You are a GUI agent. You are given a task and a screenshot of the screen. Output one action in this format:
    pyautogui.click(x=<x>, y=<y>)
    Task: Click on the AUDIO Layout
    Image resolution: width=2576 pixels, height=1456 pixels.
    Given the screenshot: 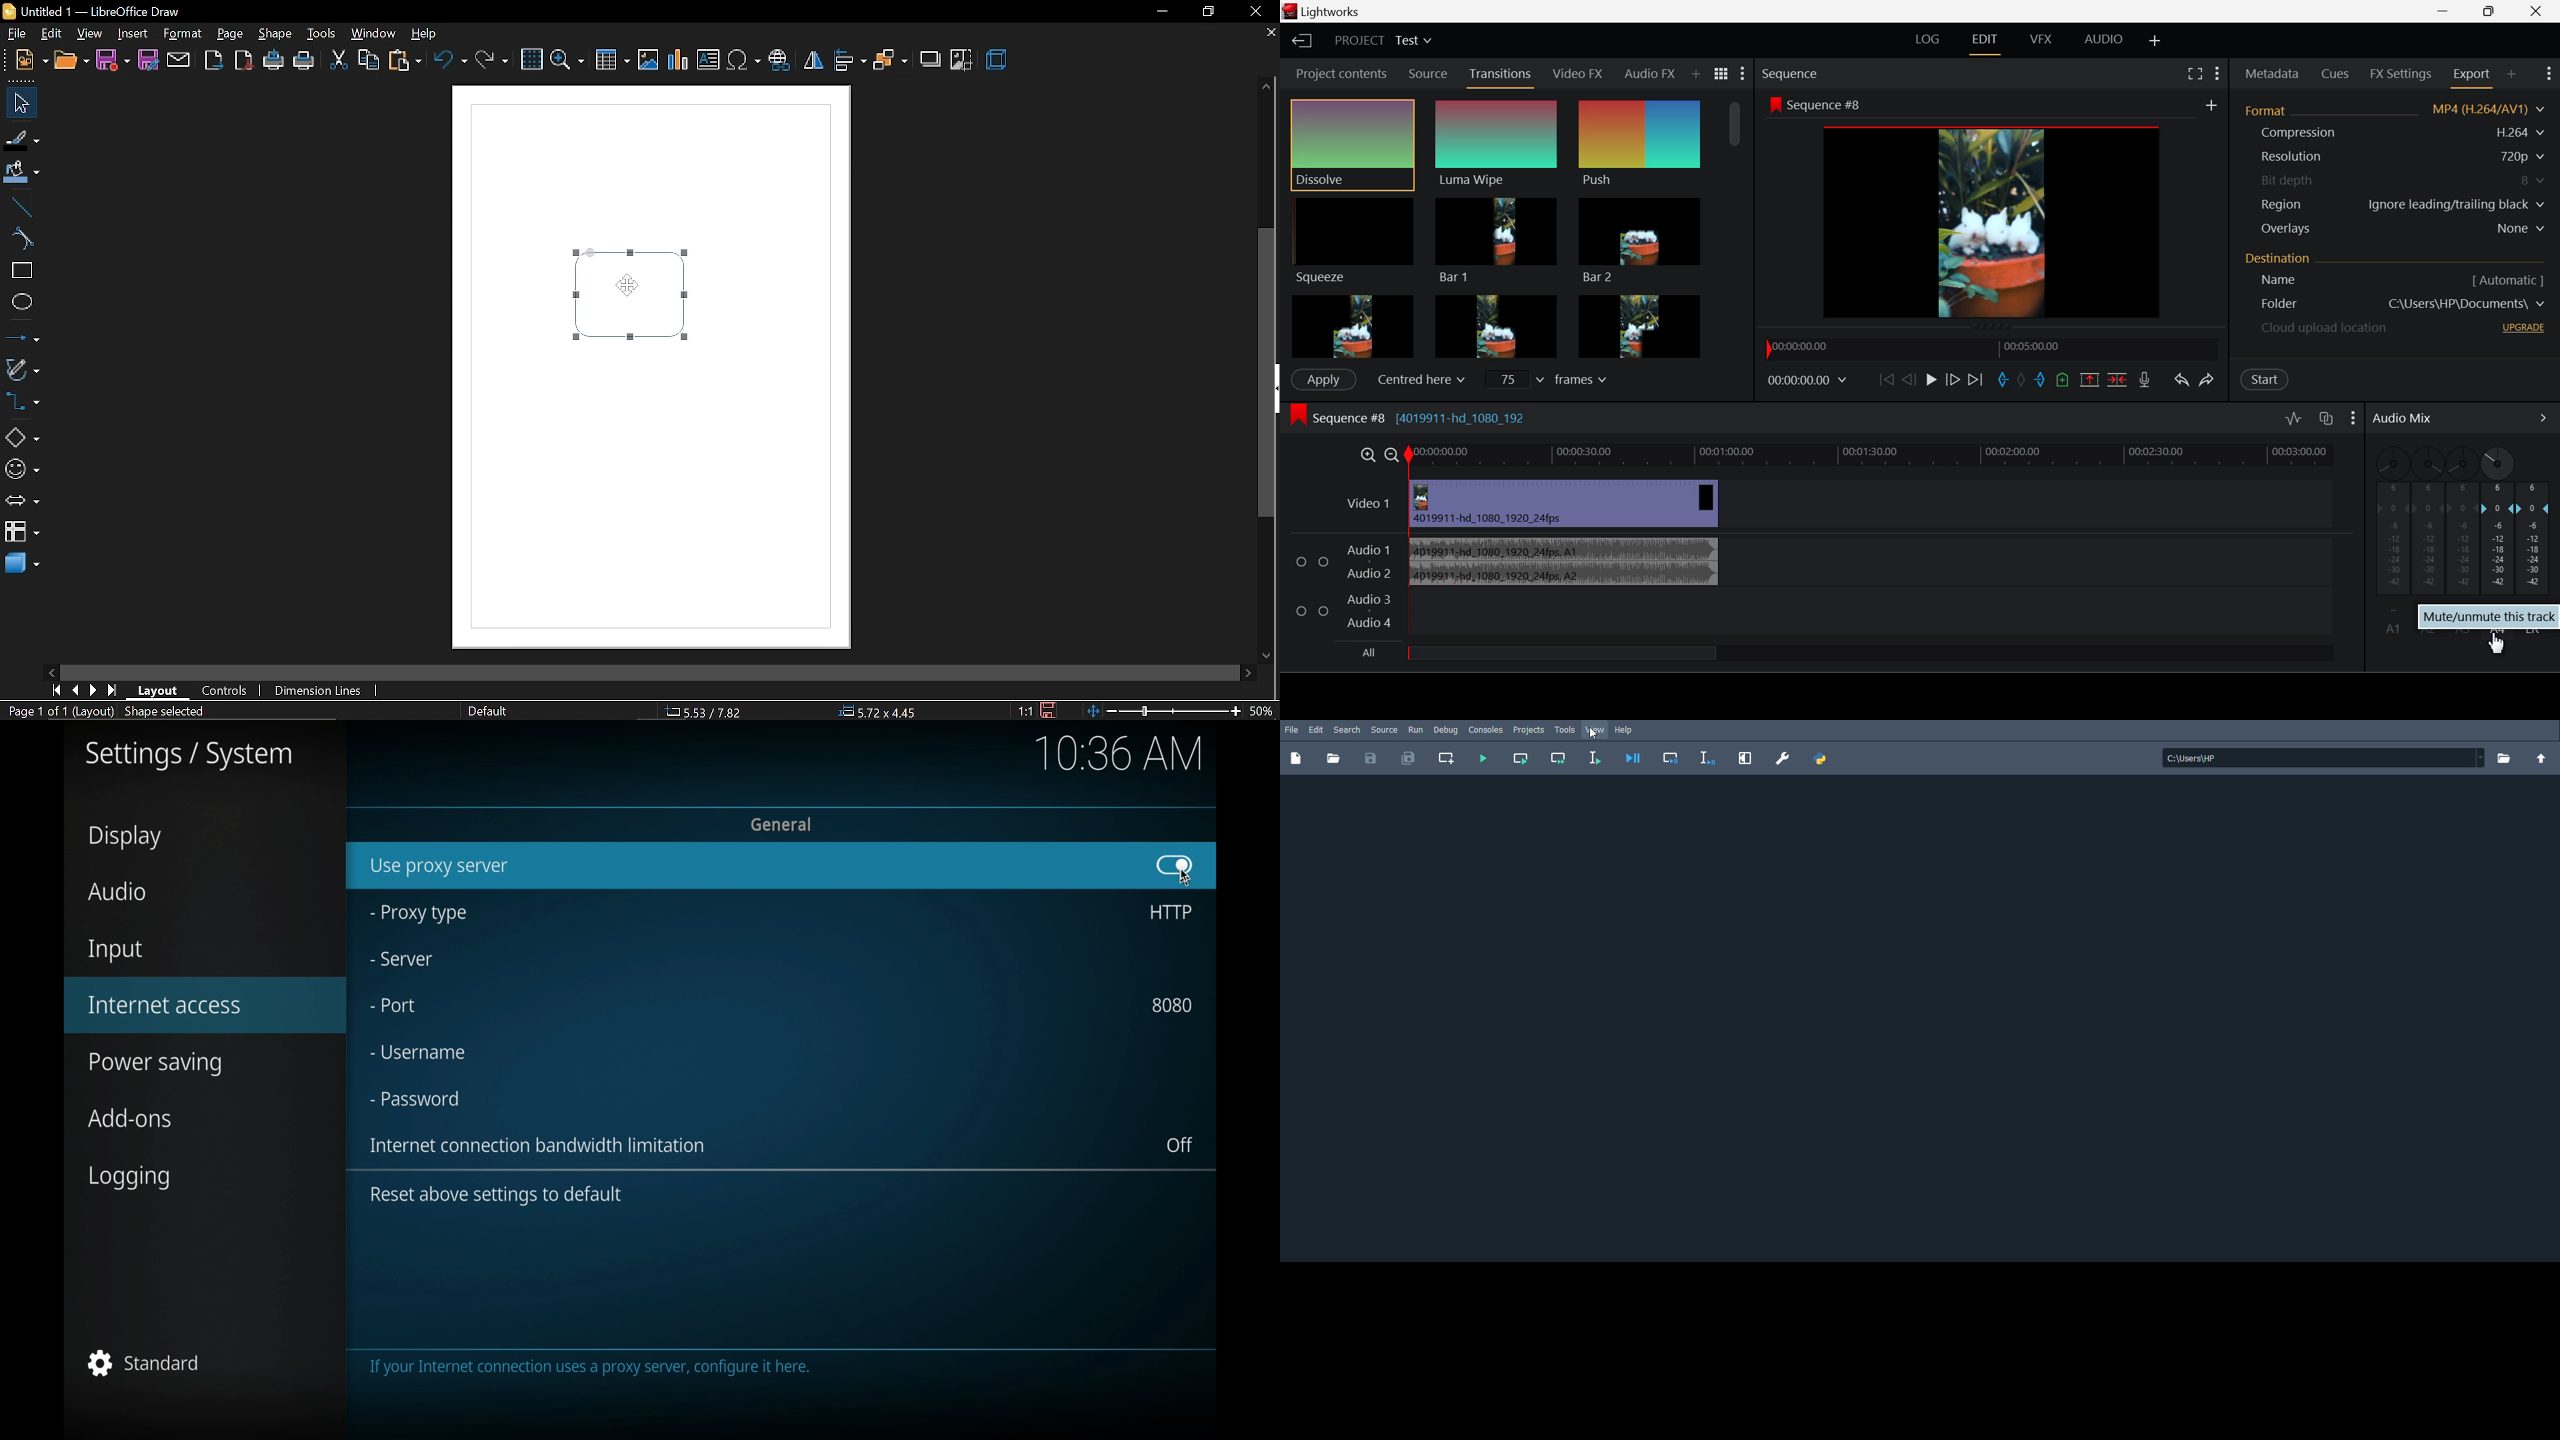 What is the action you would take?
    pyautogui.click(x=2105, y=38)
    